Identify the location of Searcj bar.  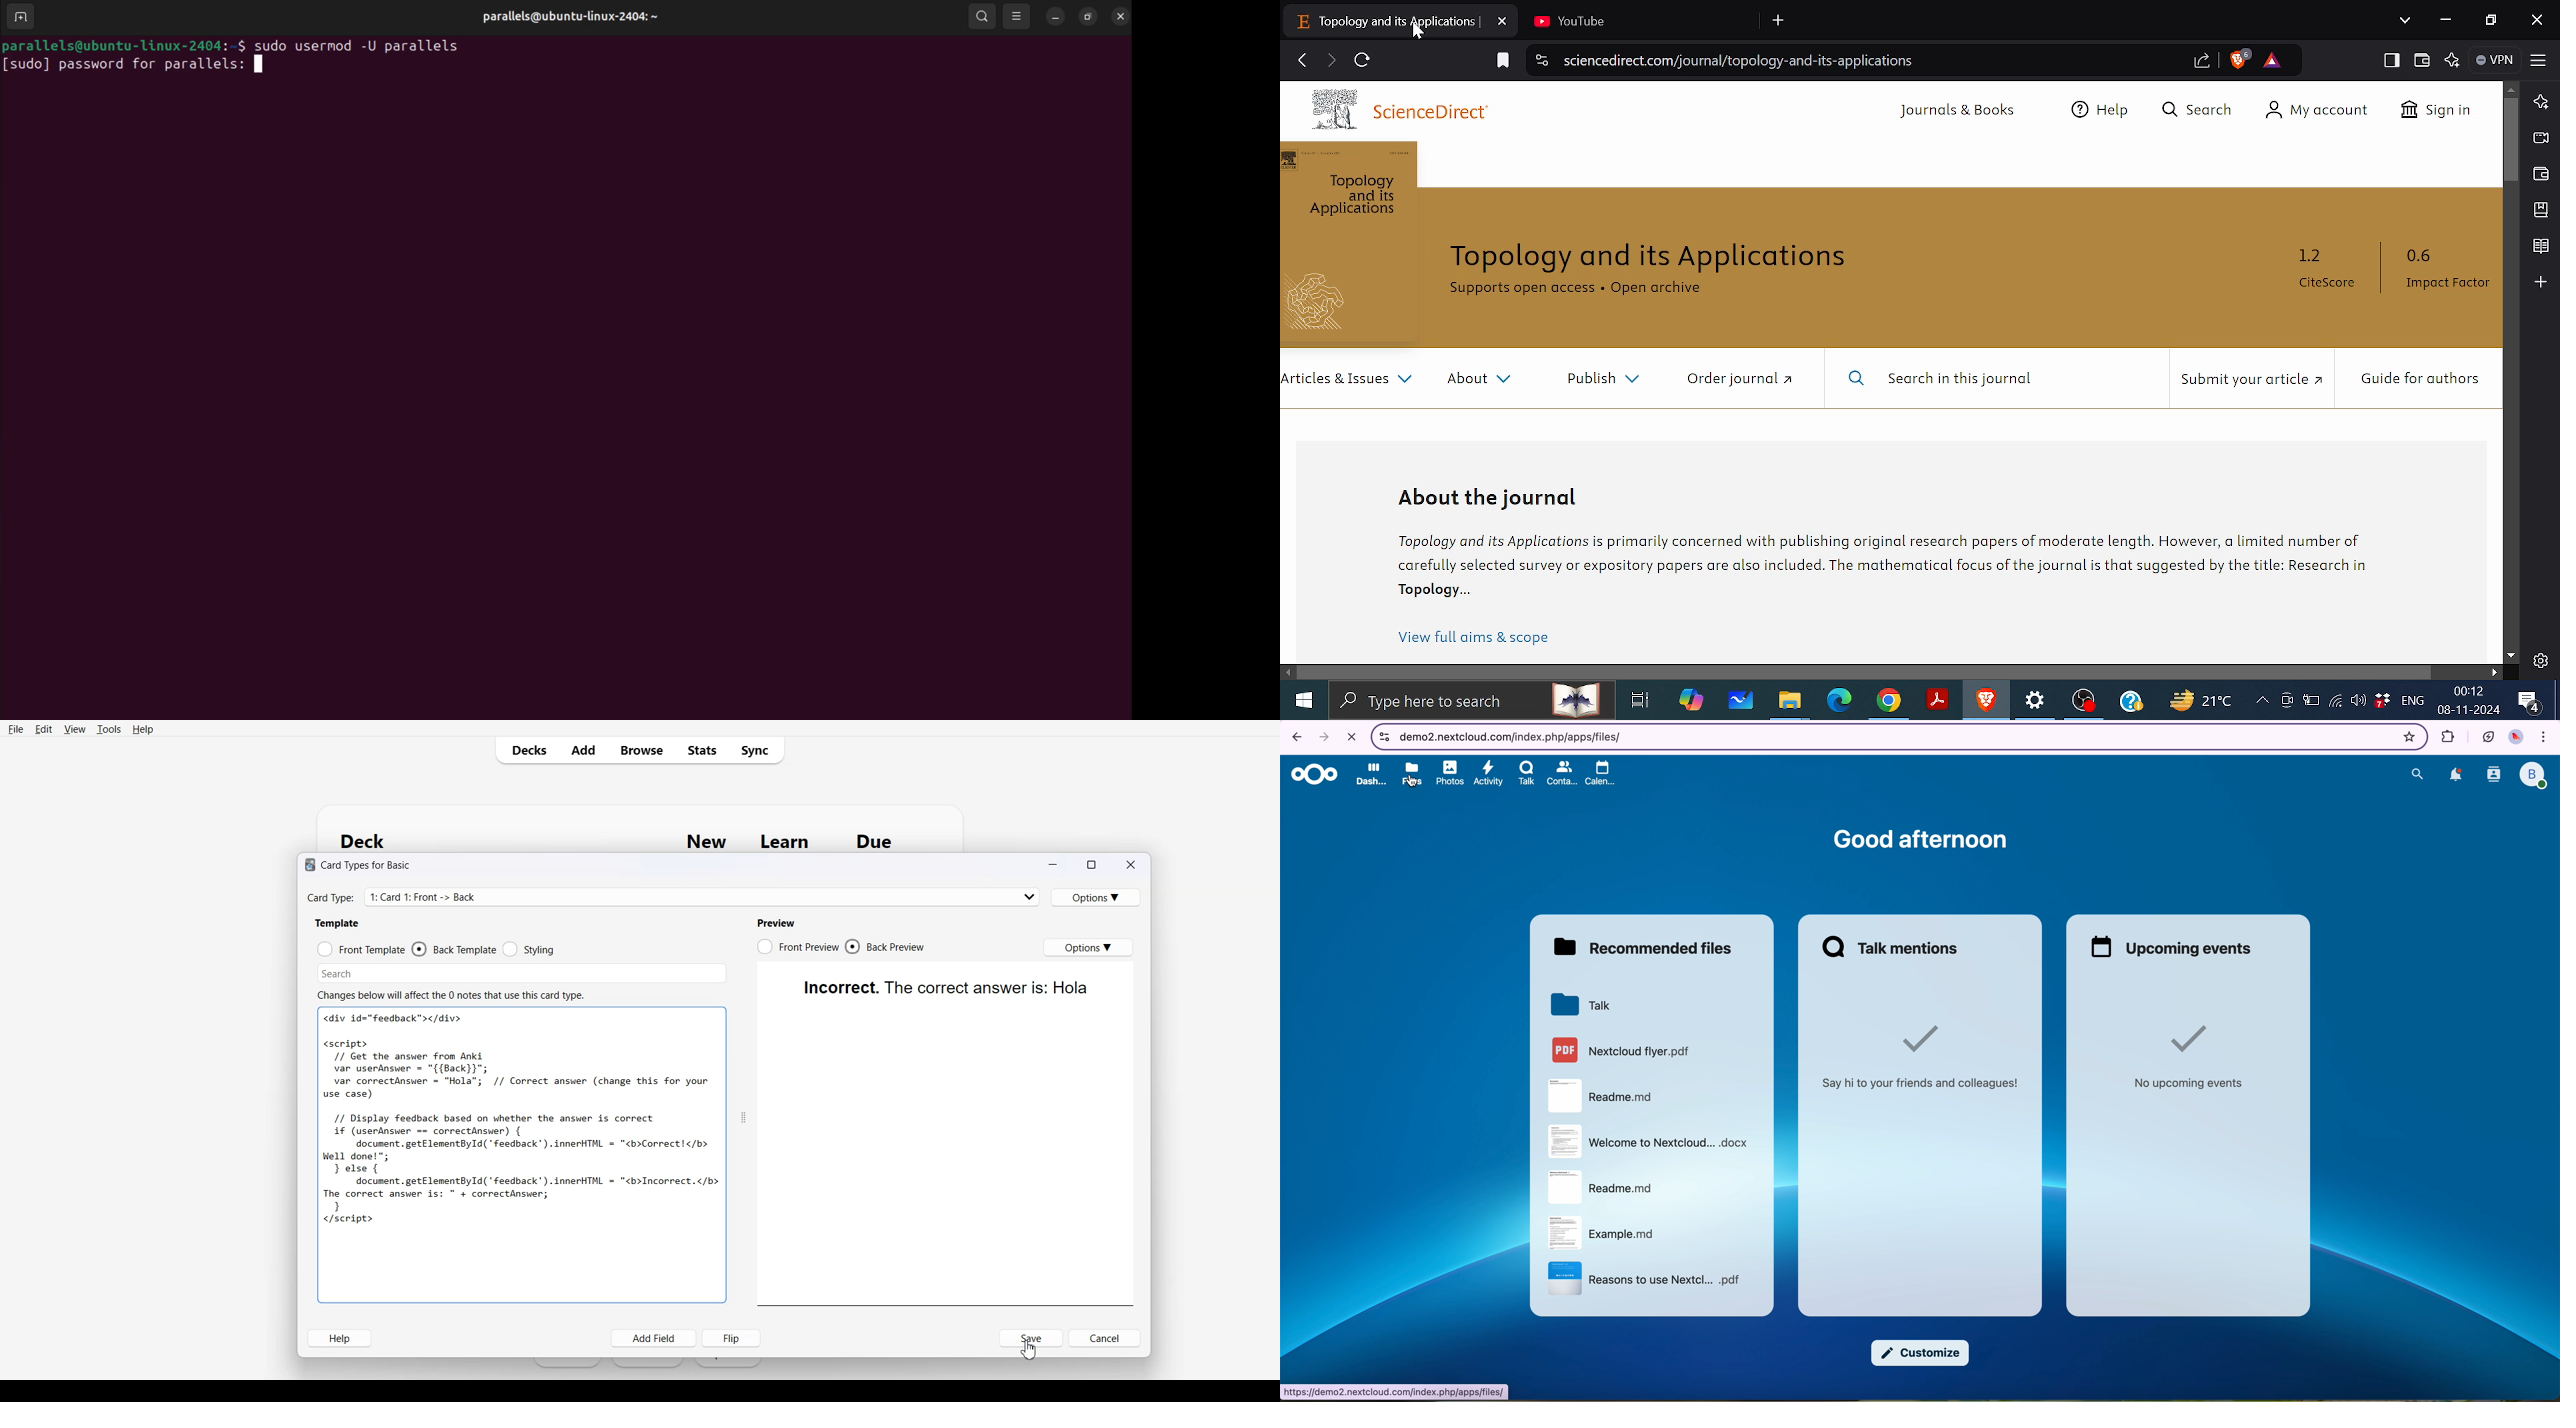
(449, 971).